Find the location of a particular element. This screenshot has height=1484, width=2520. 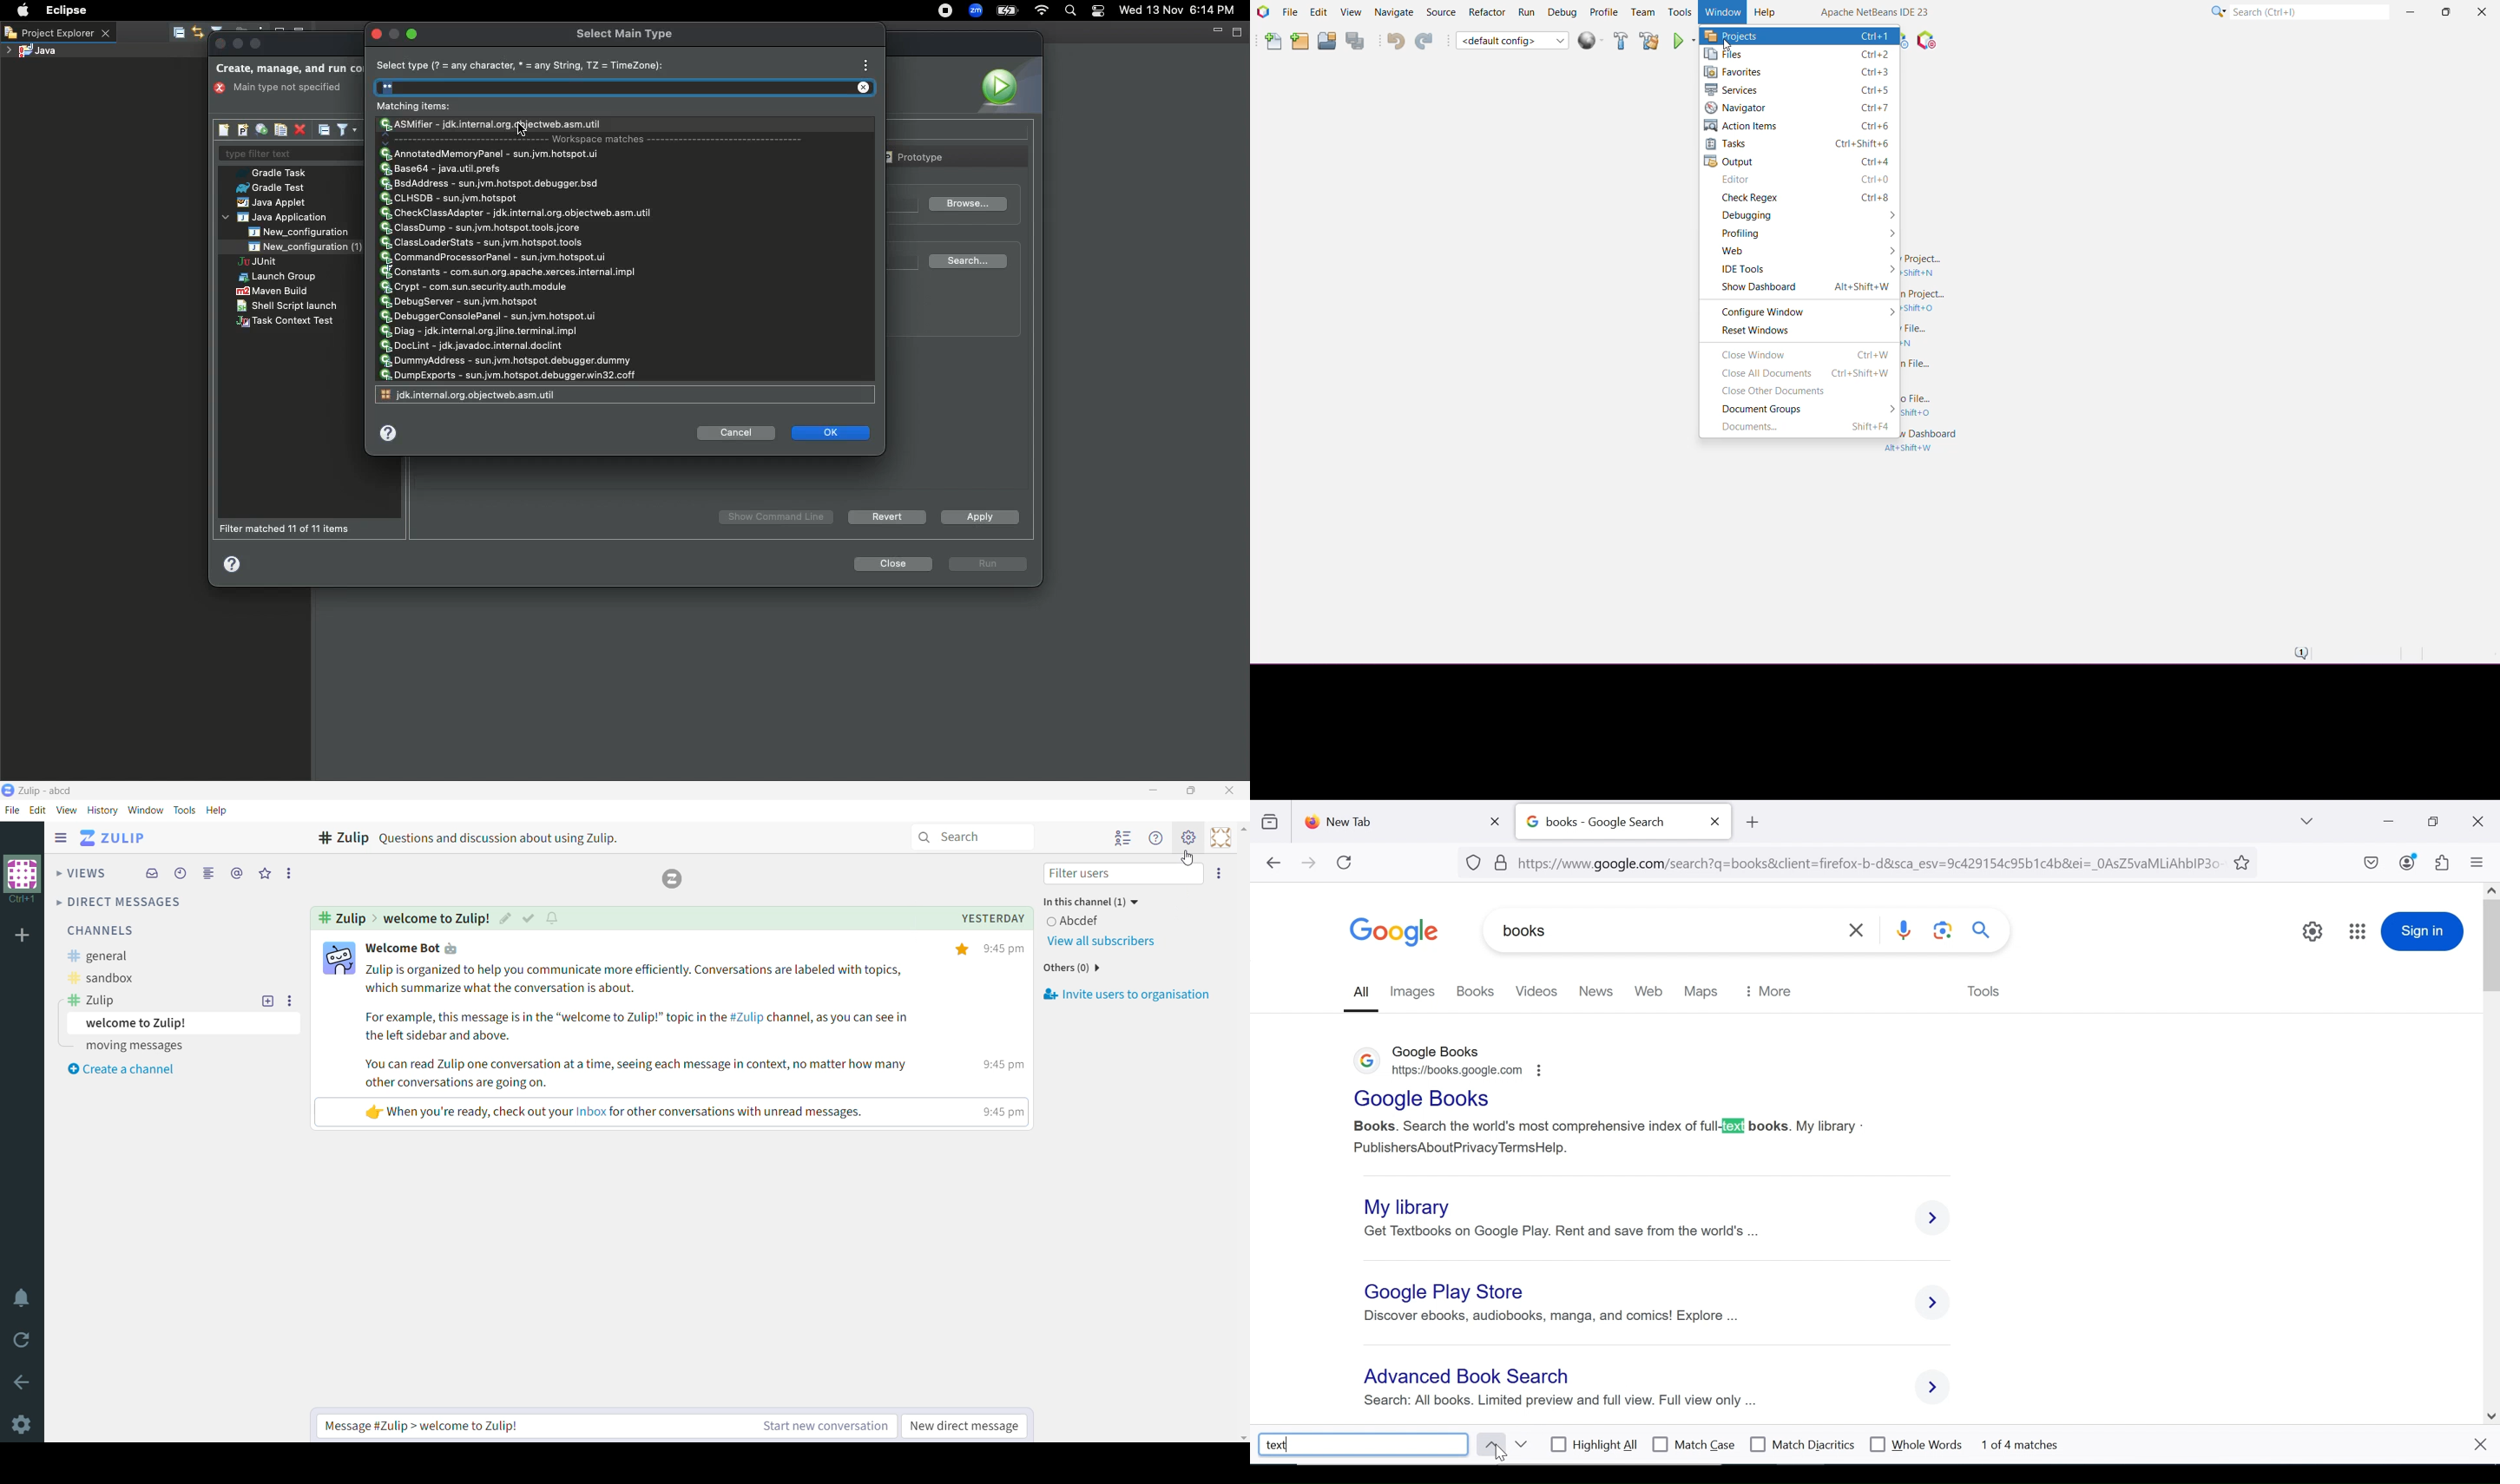

bookmark this tab is located at coordinates (2244, 861).